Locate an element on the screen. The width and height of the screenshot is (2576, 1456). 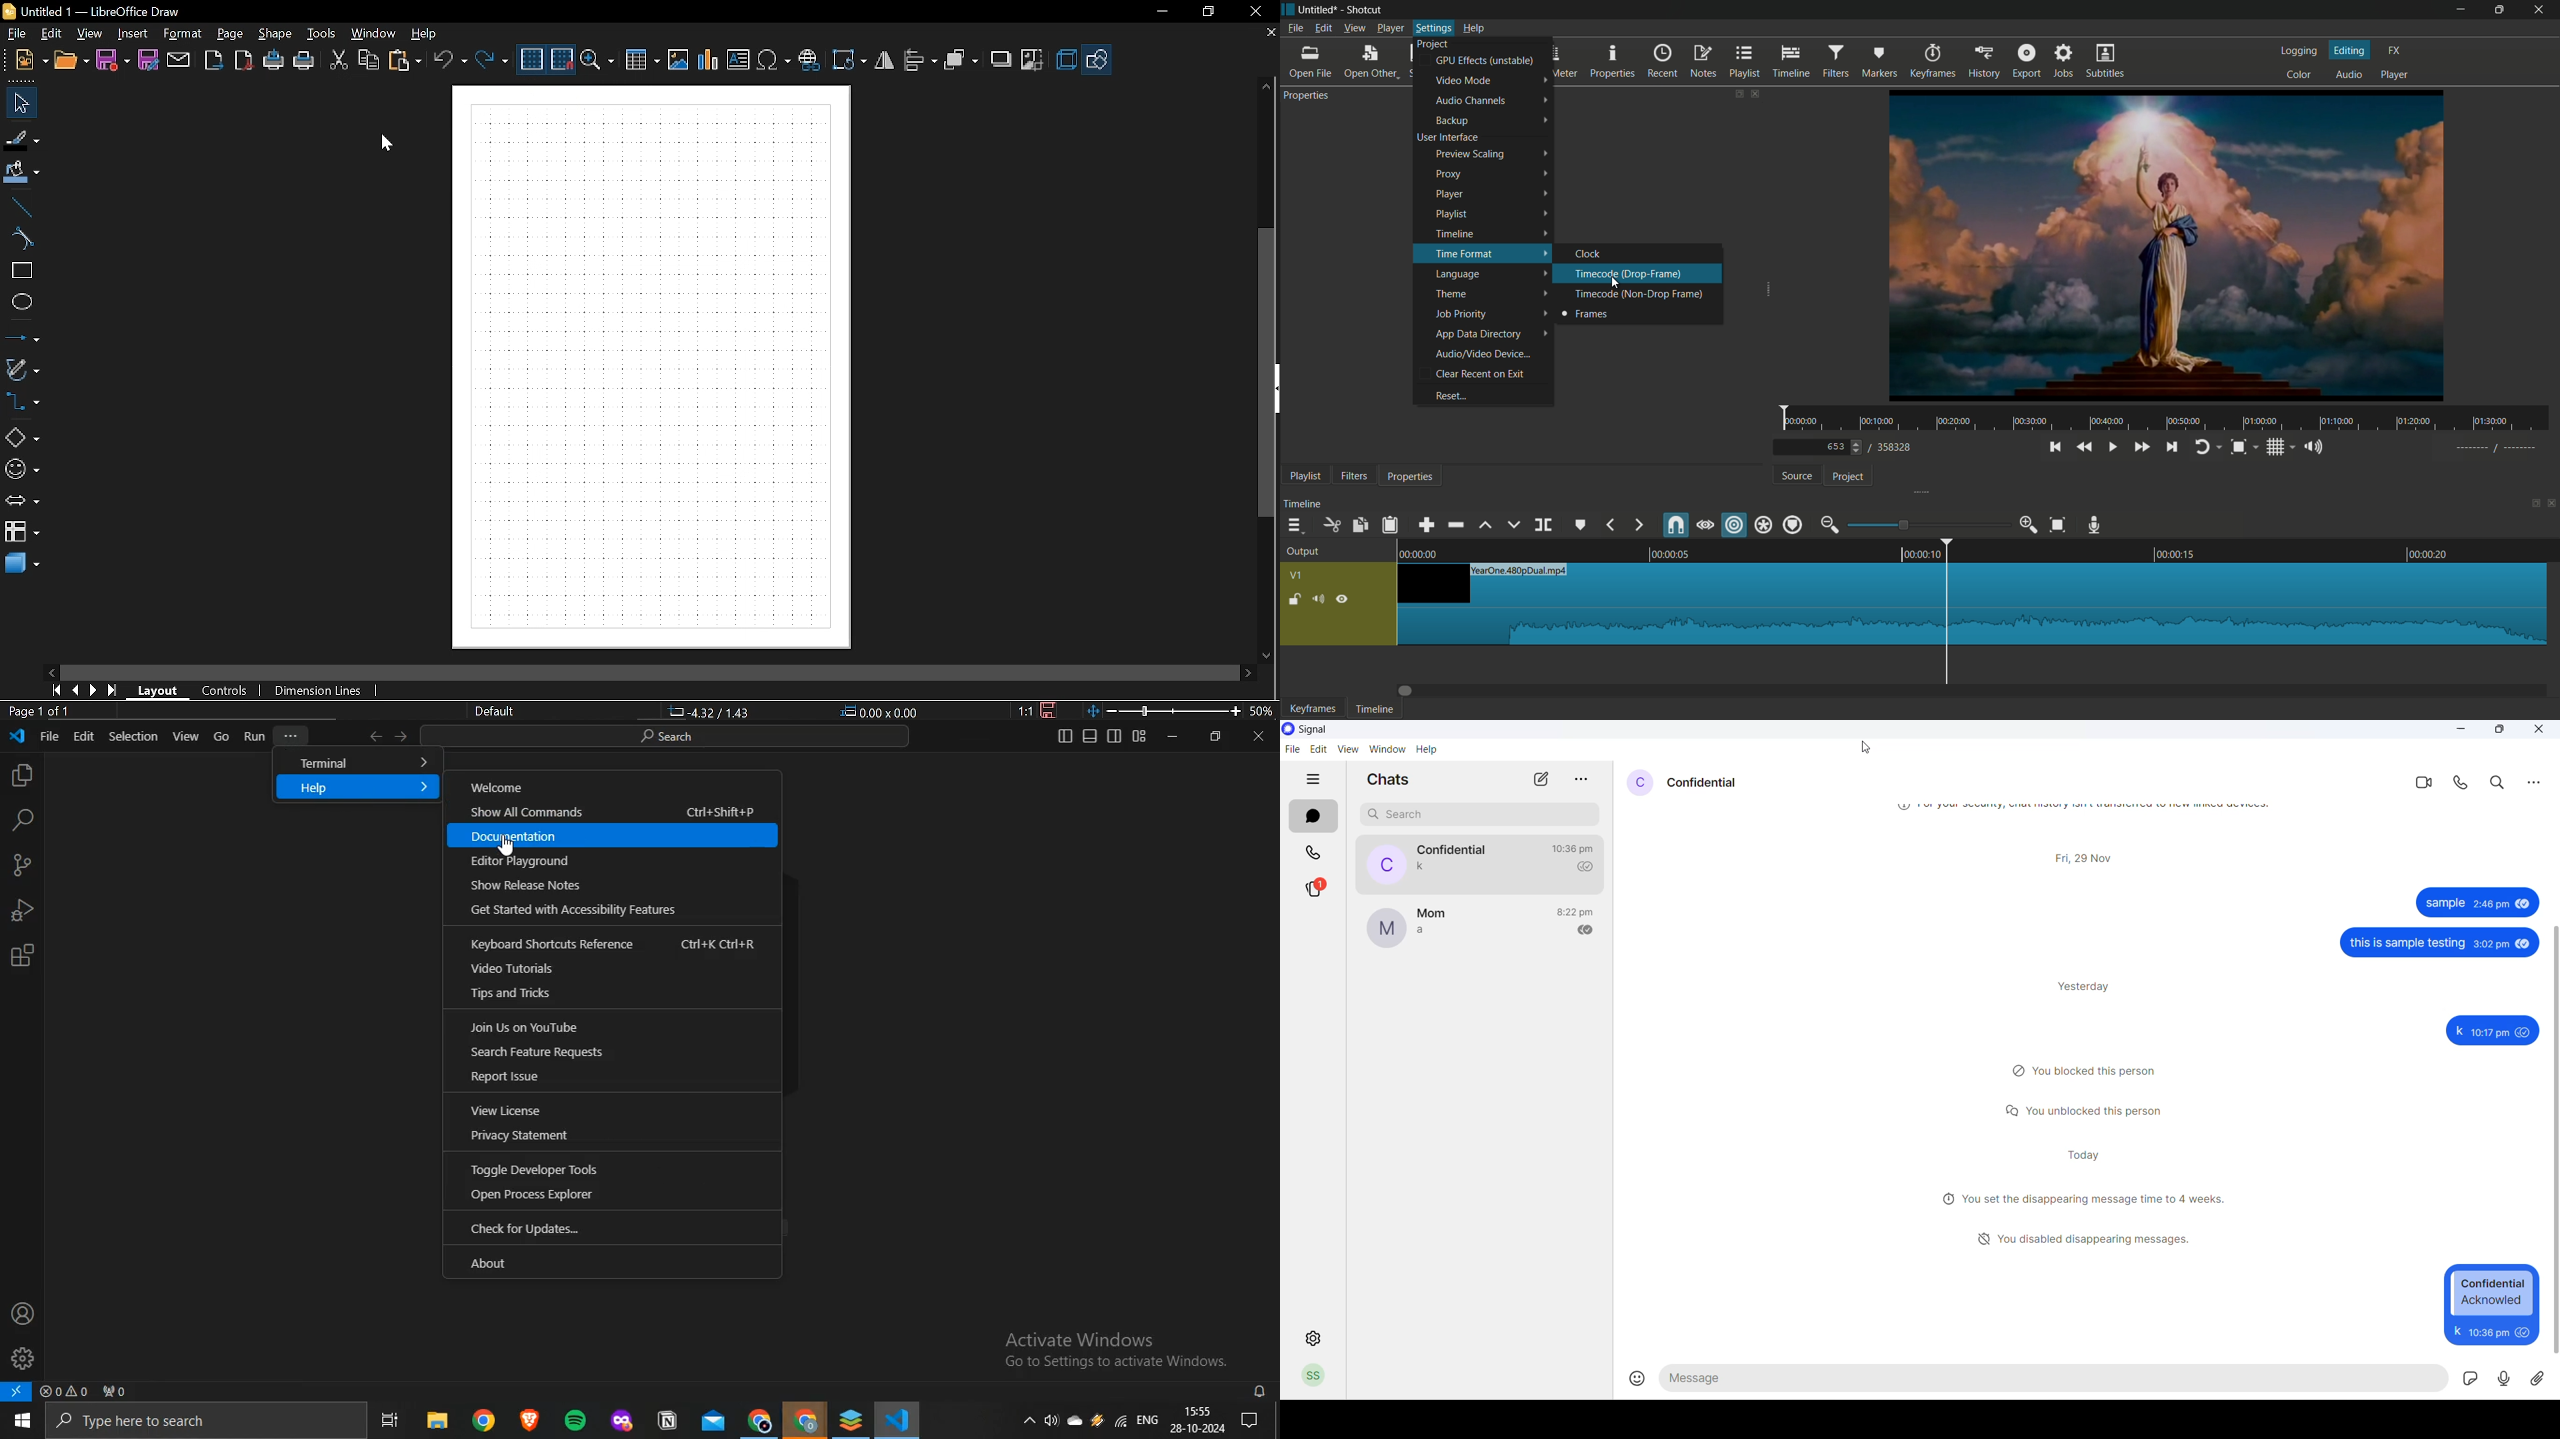
editing is located at coordinates (2349, 49).